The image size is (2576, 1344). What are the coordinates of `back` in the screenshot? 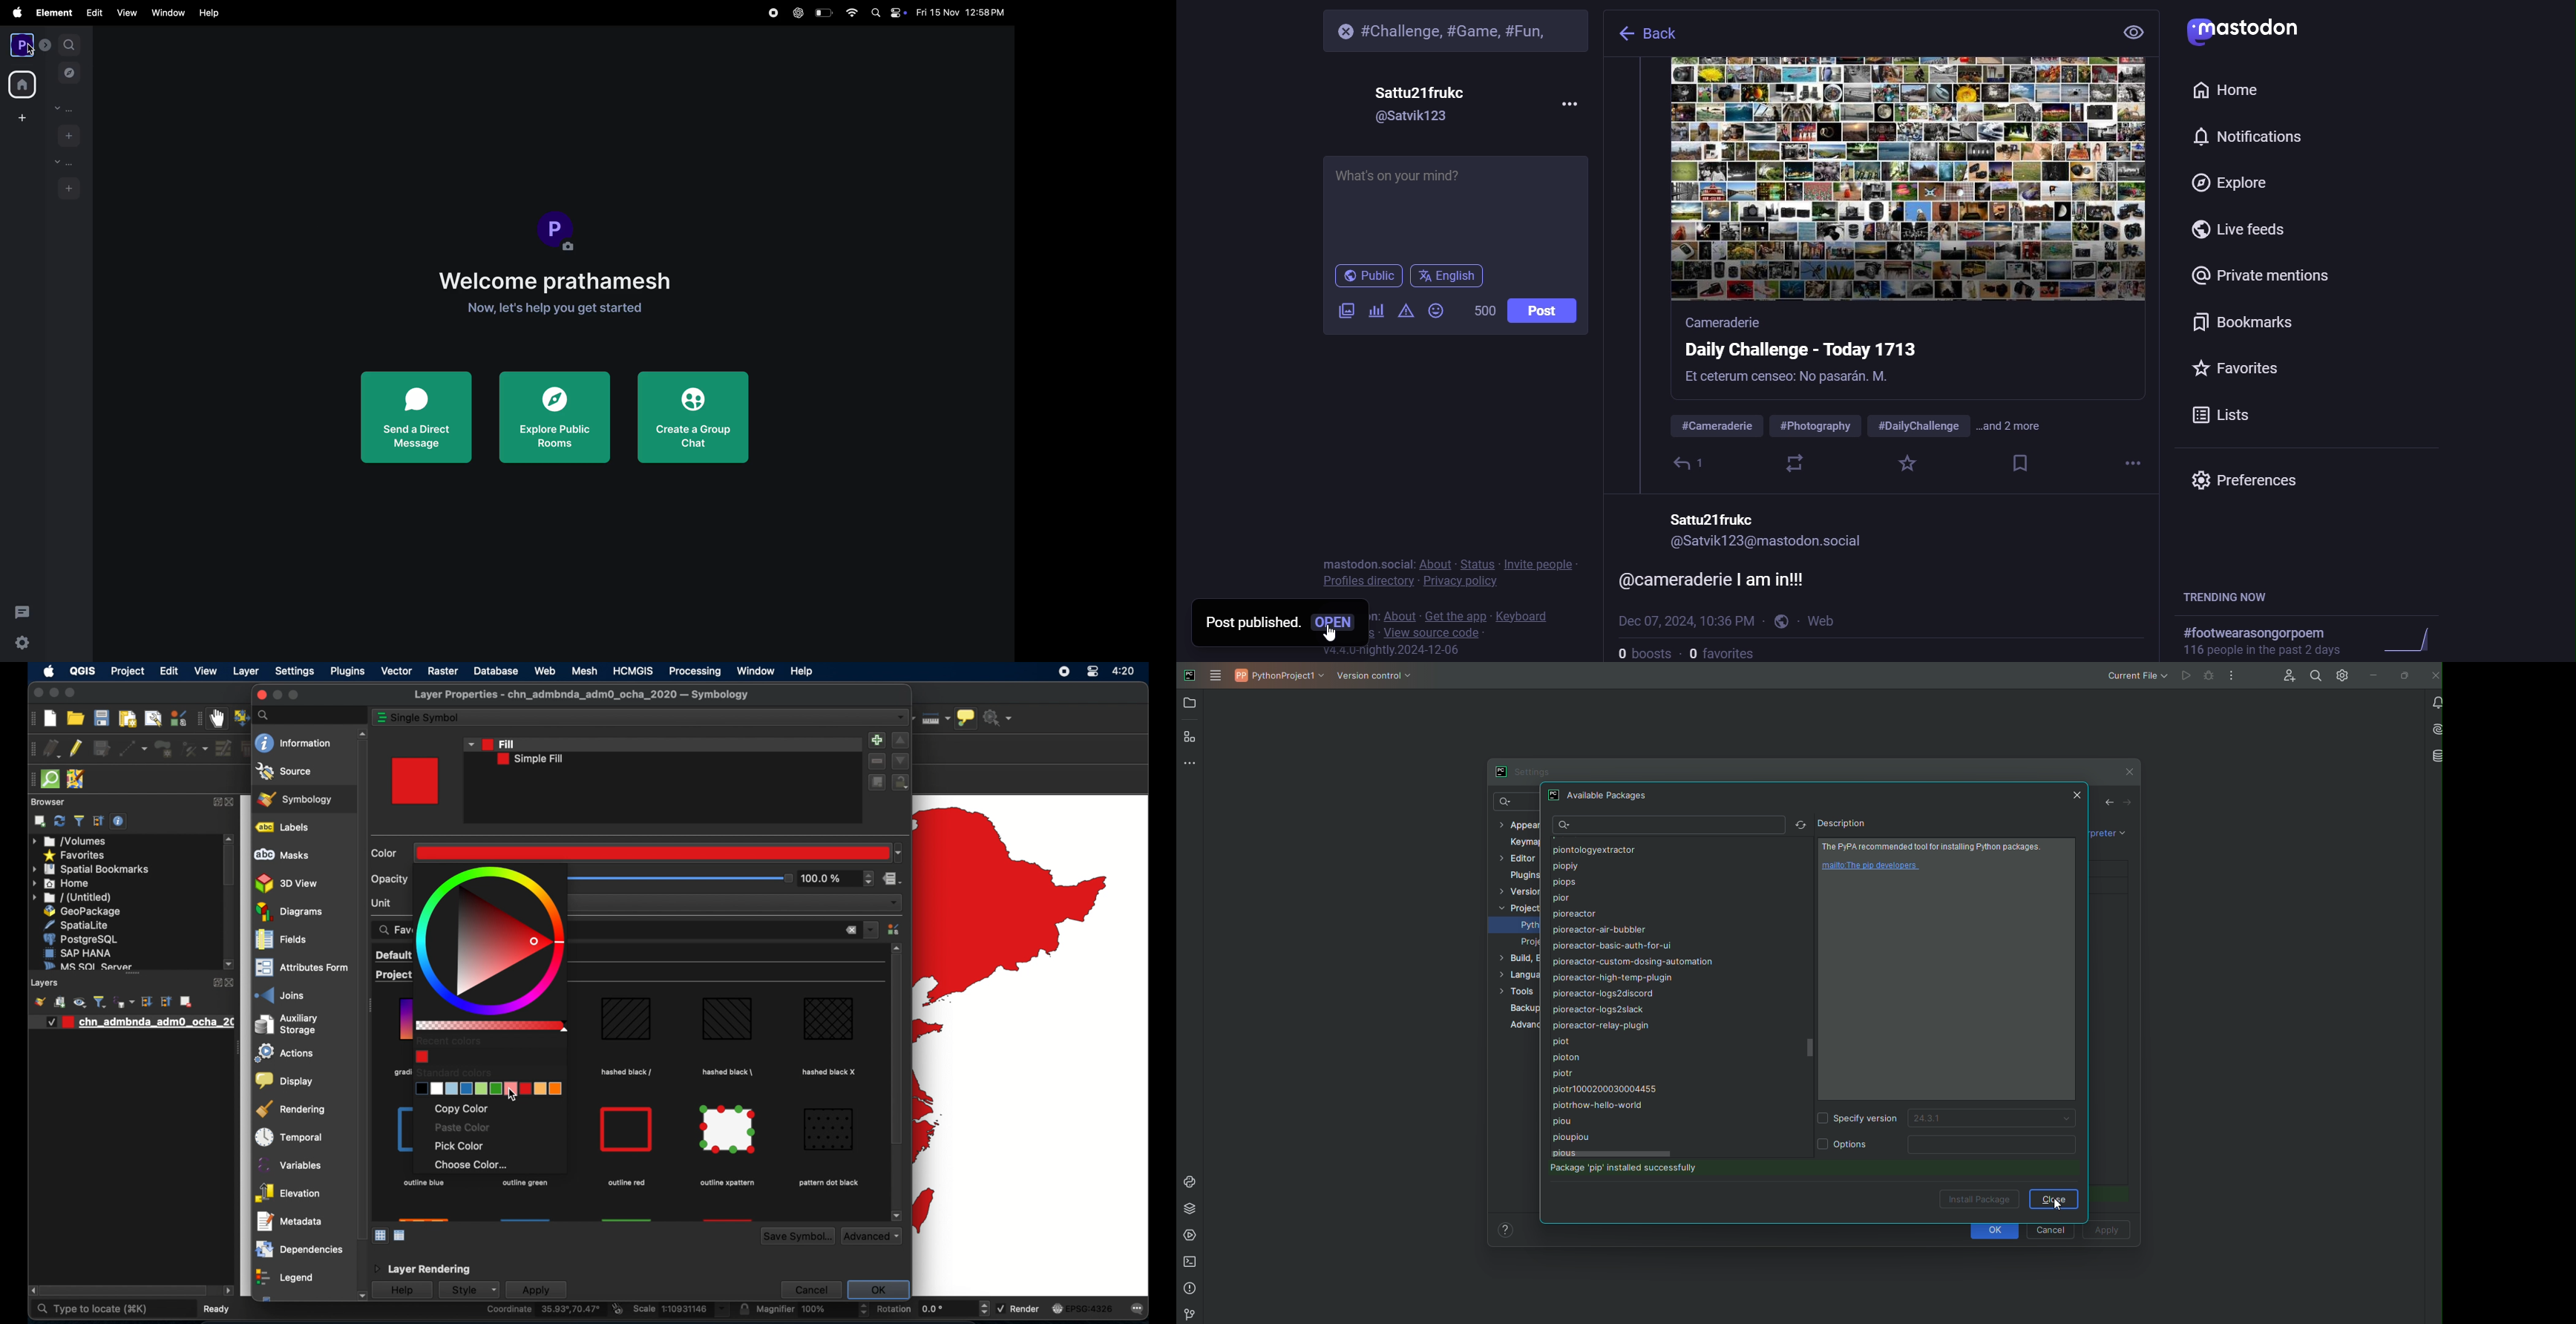 It's located at (1676, 36).